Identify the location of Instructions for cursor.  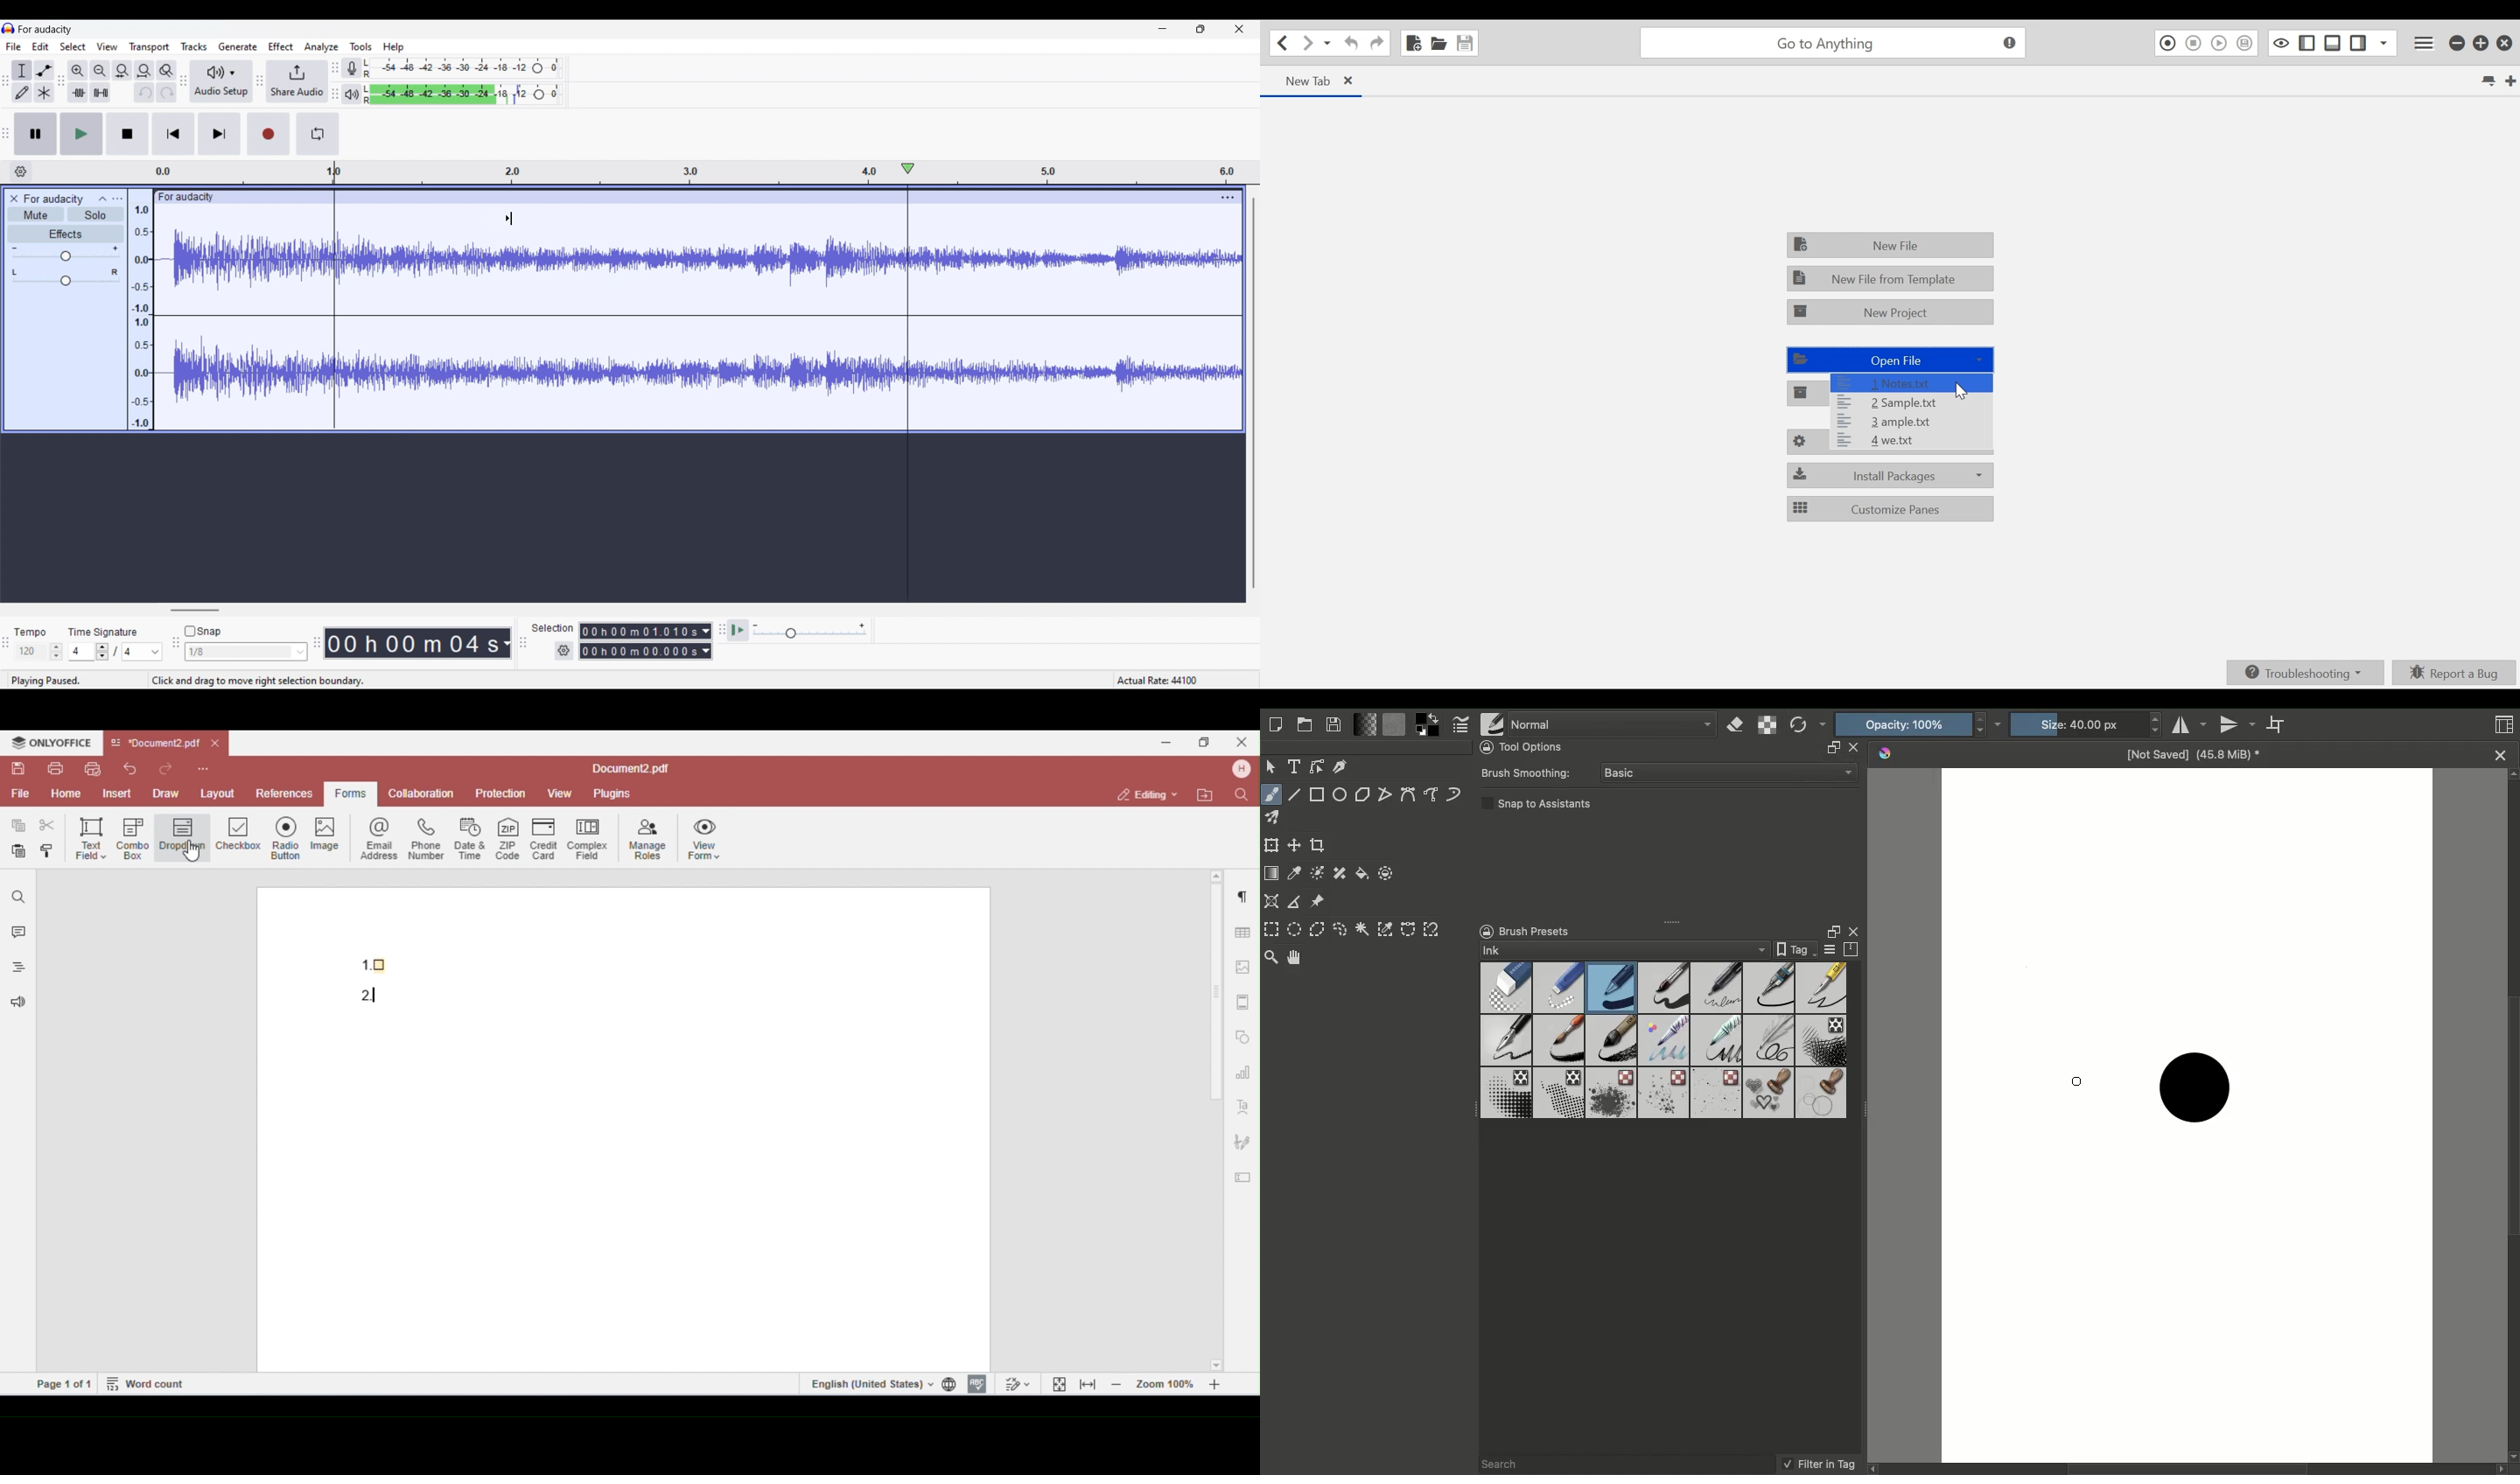
(258, 680).